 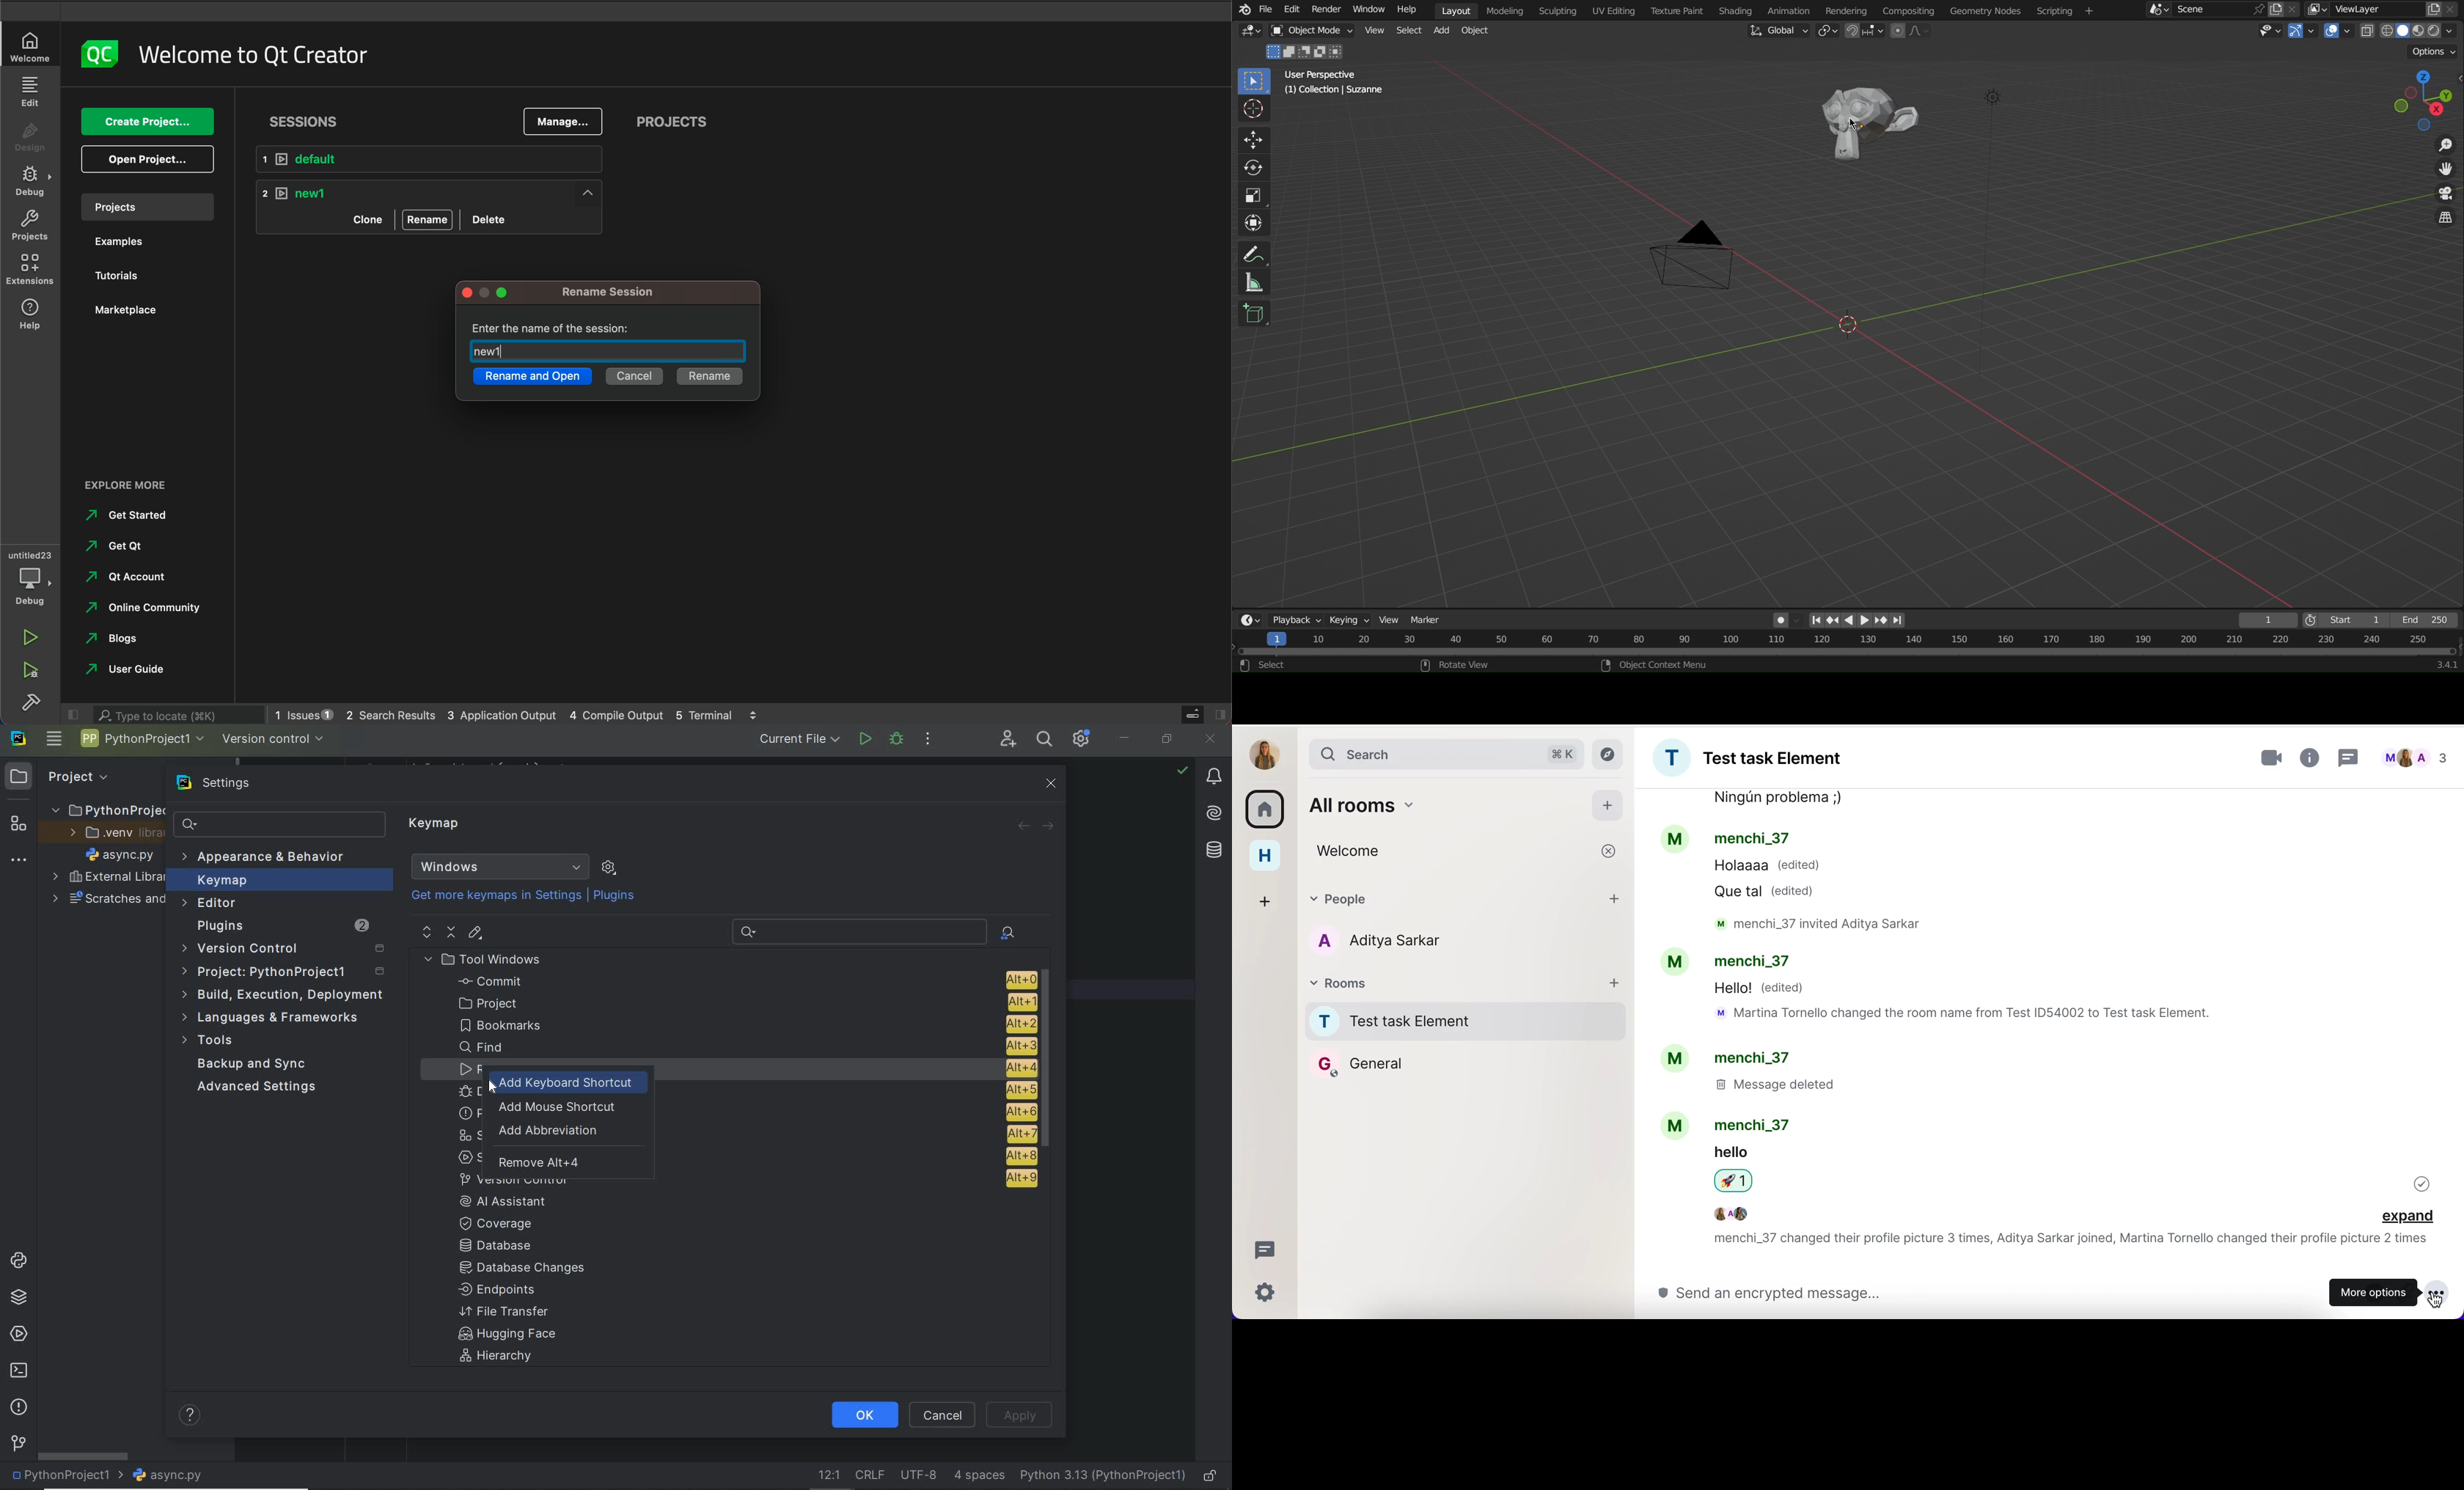 What do you see at coordinates (64, 1477) in the screenshot?
I see `project name` at bounding box center [64, 1477].